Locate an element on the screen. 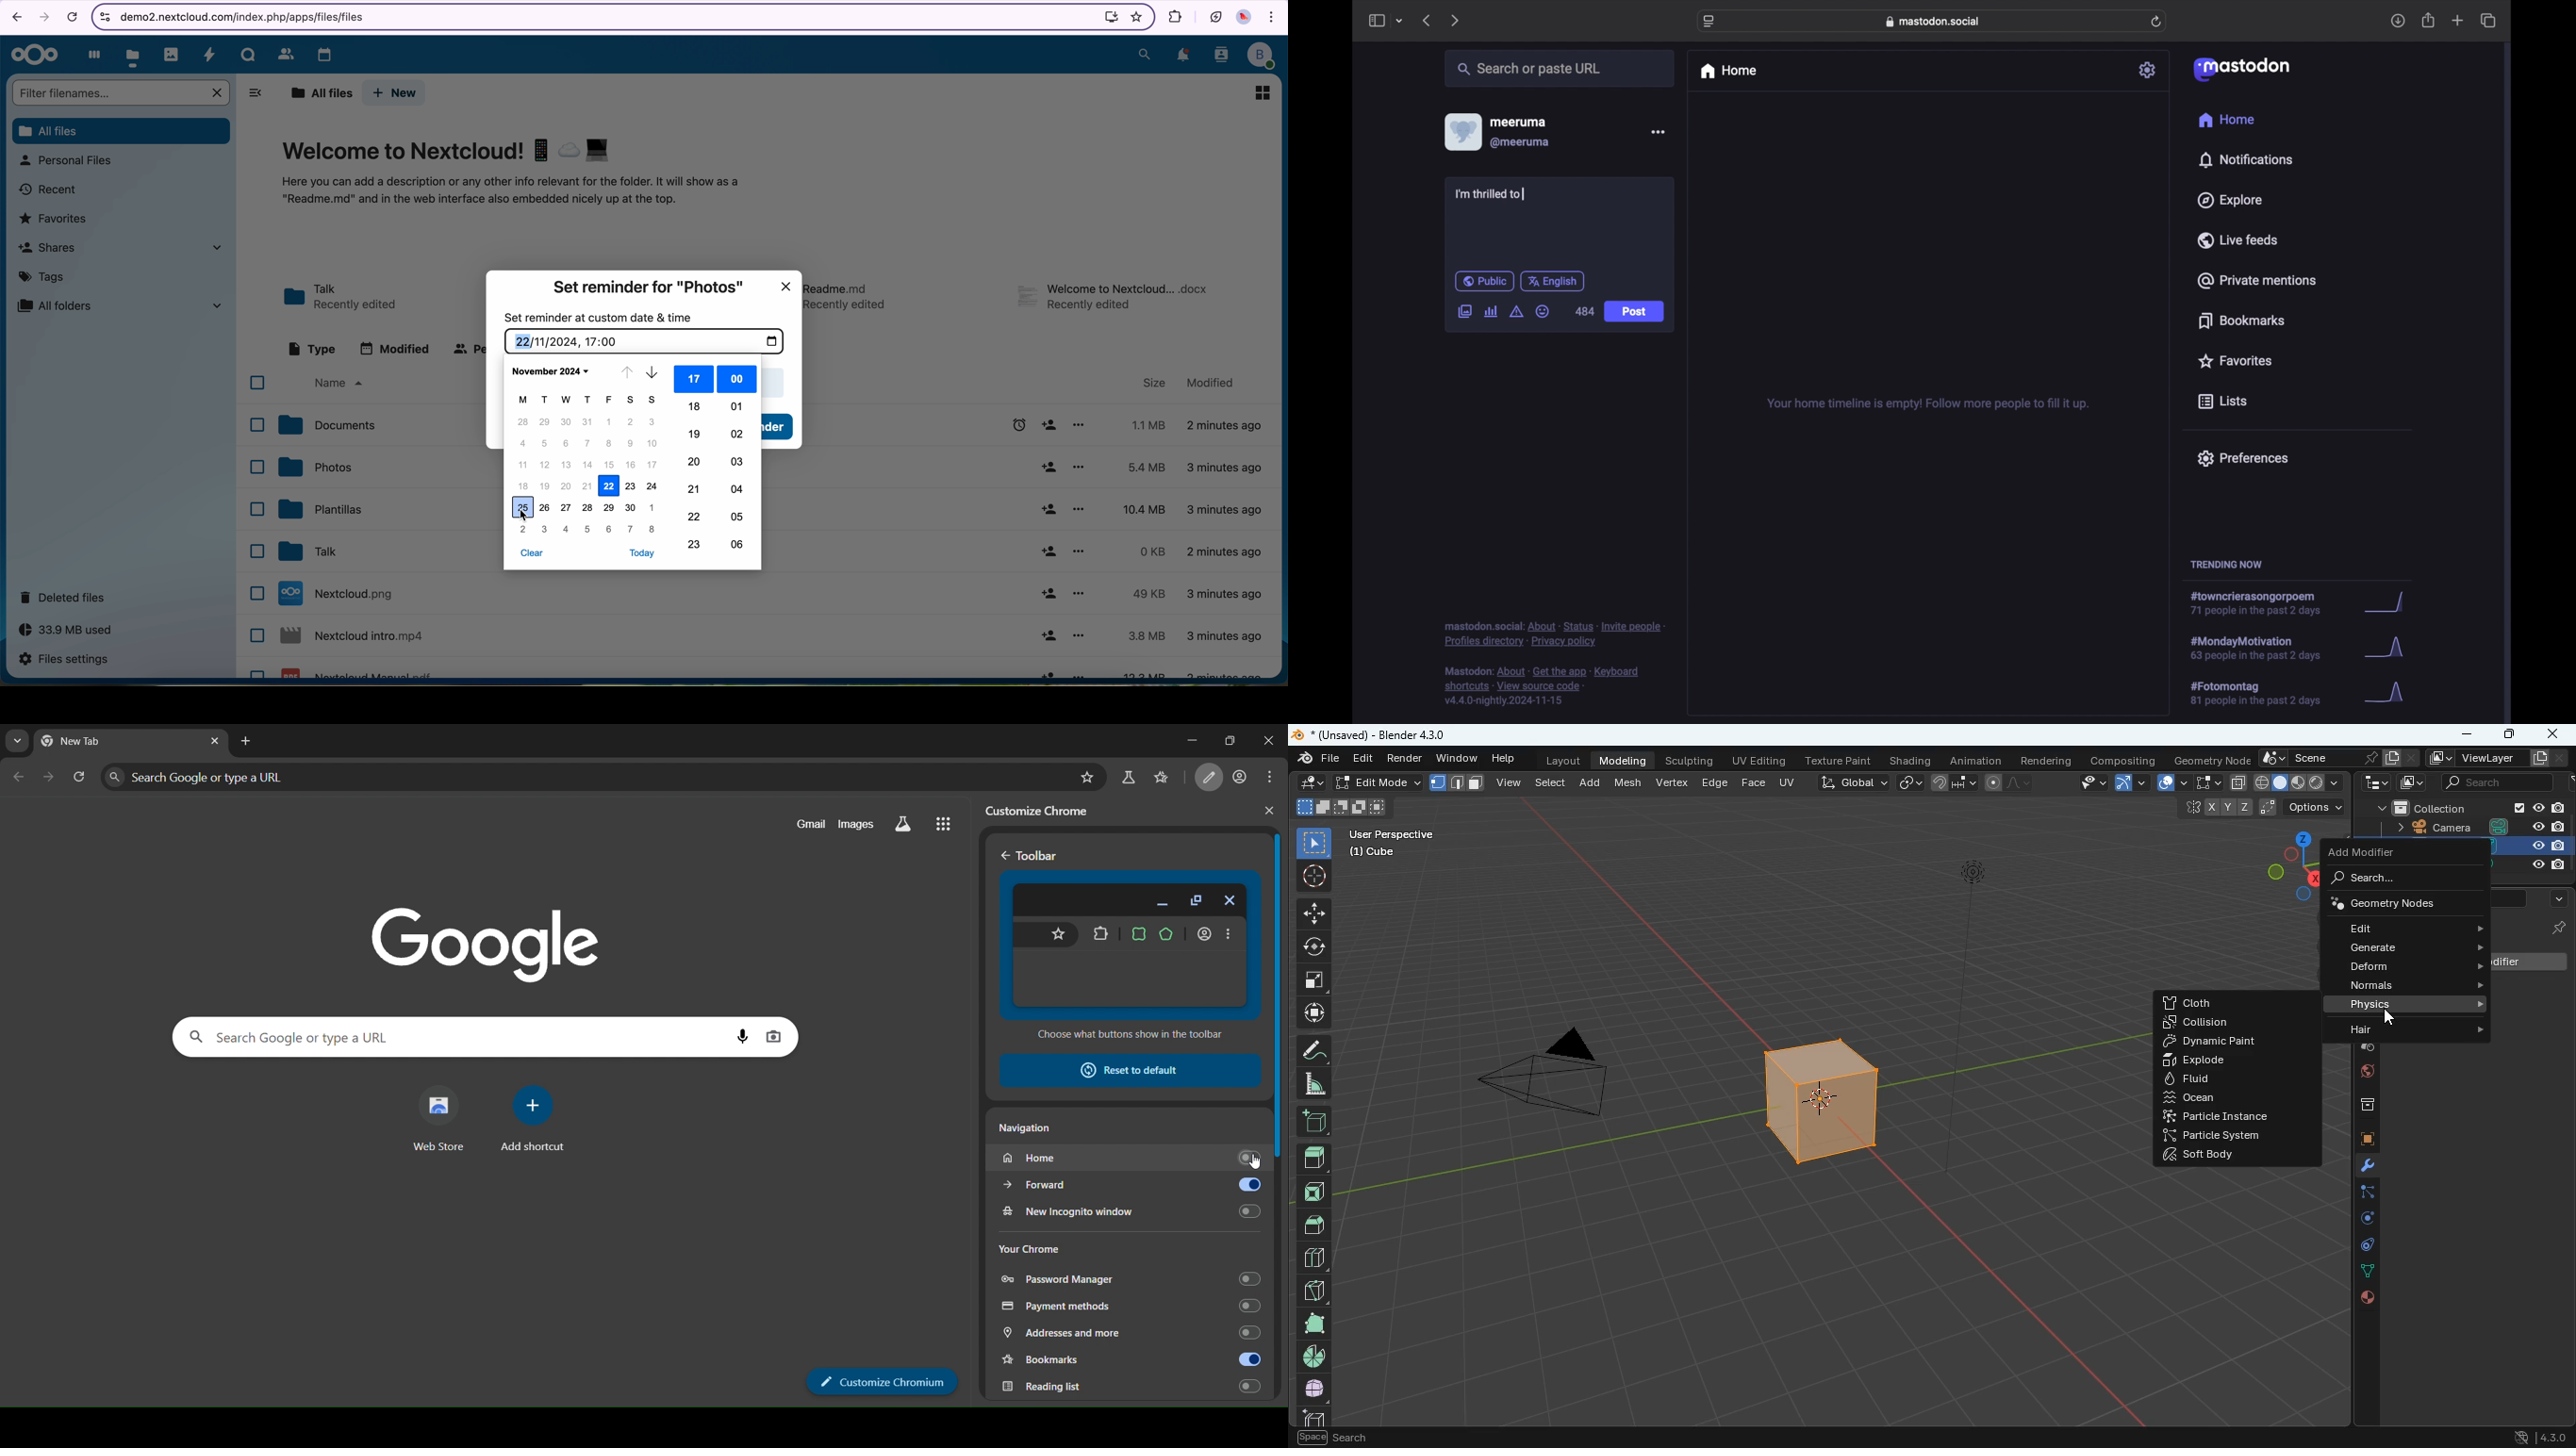 The height and width of the screenshot is (1456, 2576). 17 is located at coordinates (653, 465).